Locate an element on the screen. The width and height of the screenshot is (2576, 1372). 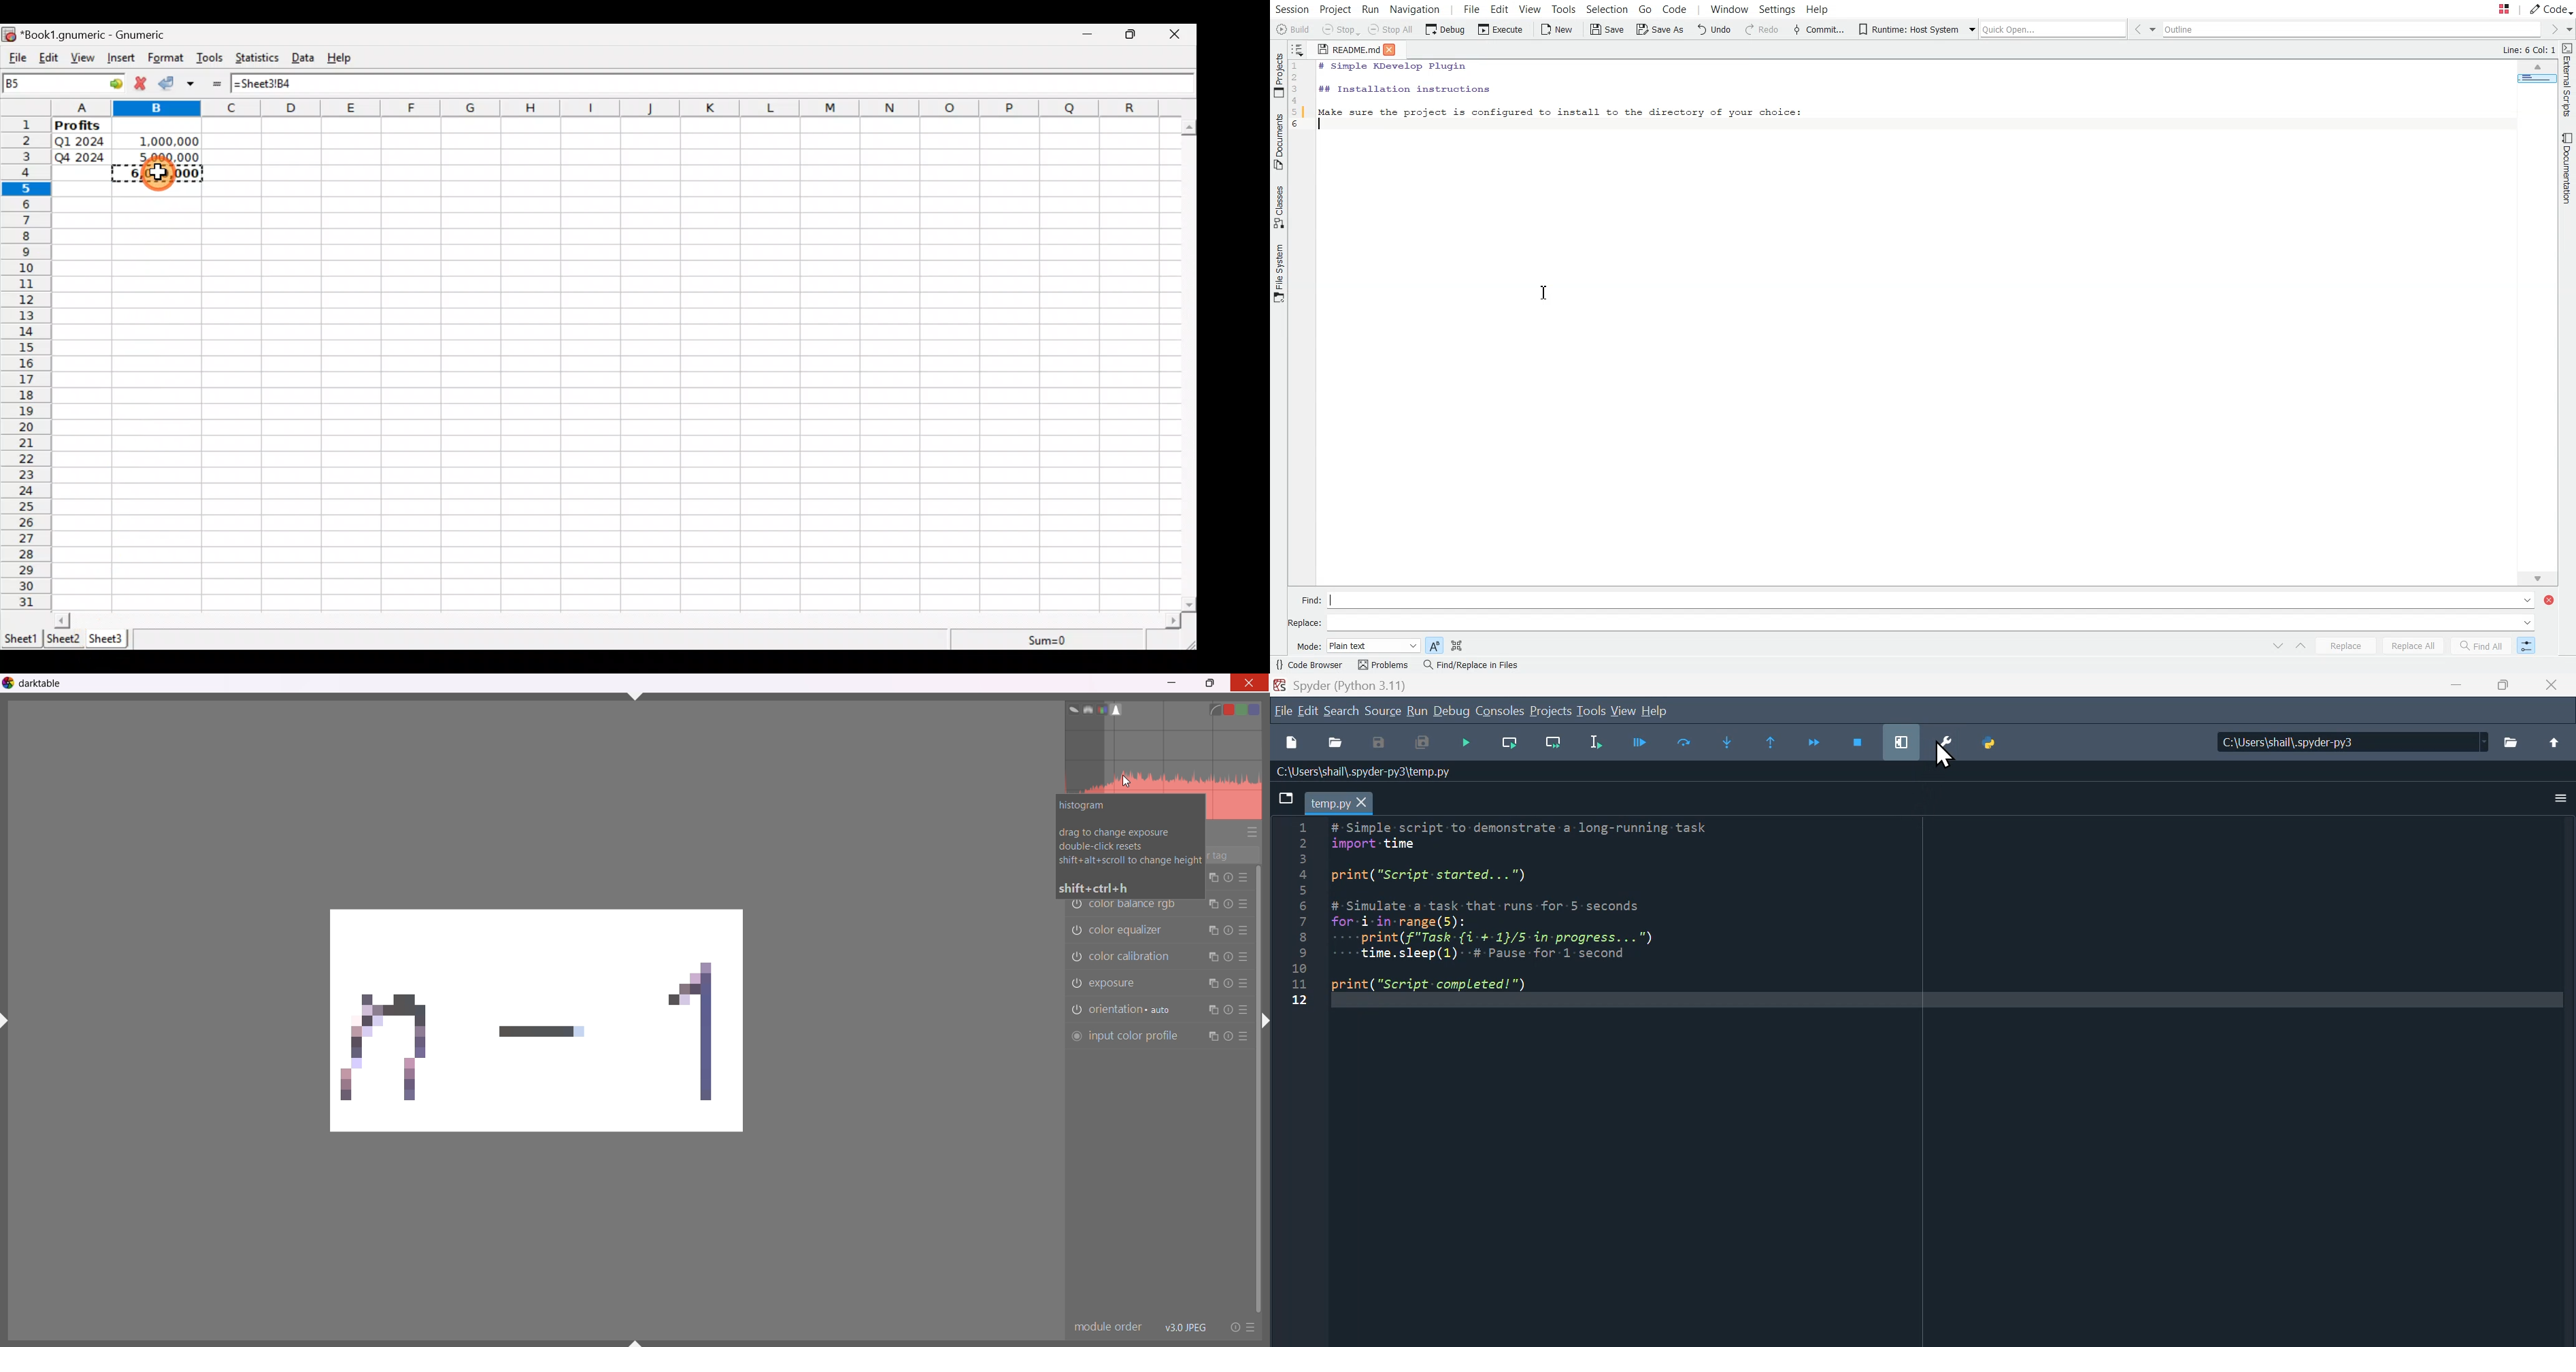
 is located at coordinates (1369, 773).